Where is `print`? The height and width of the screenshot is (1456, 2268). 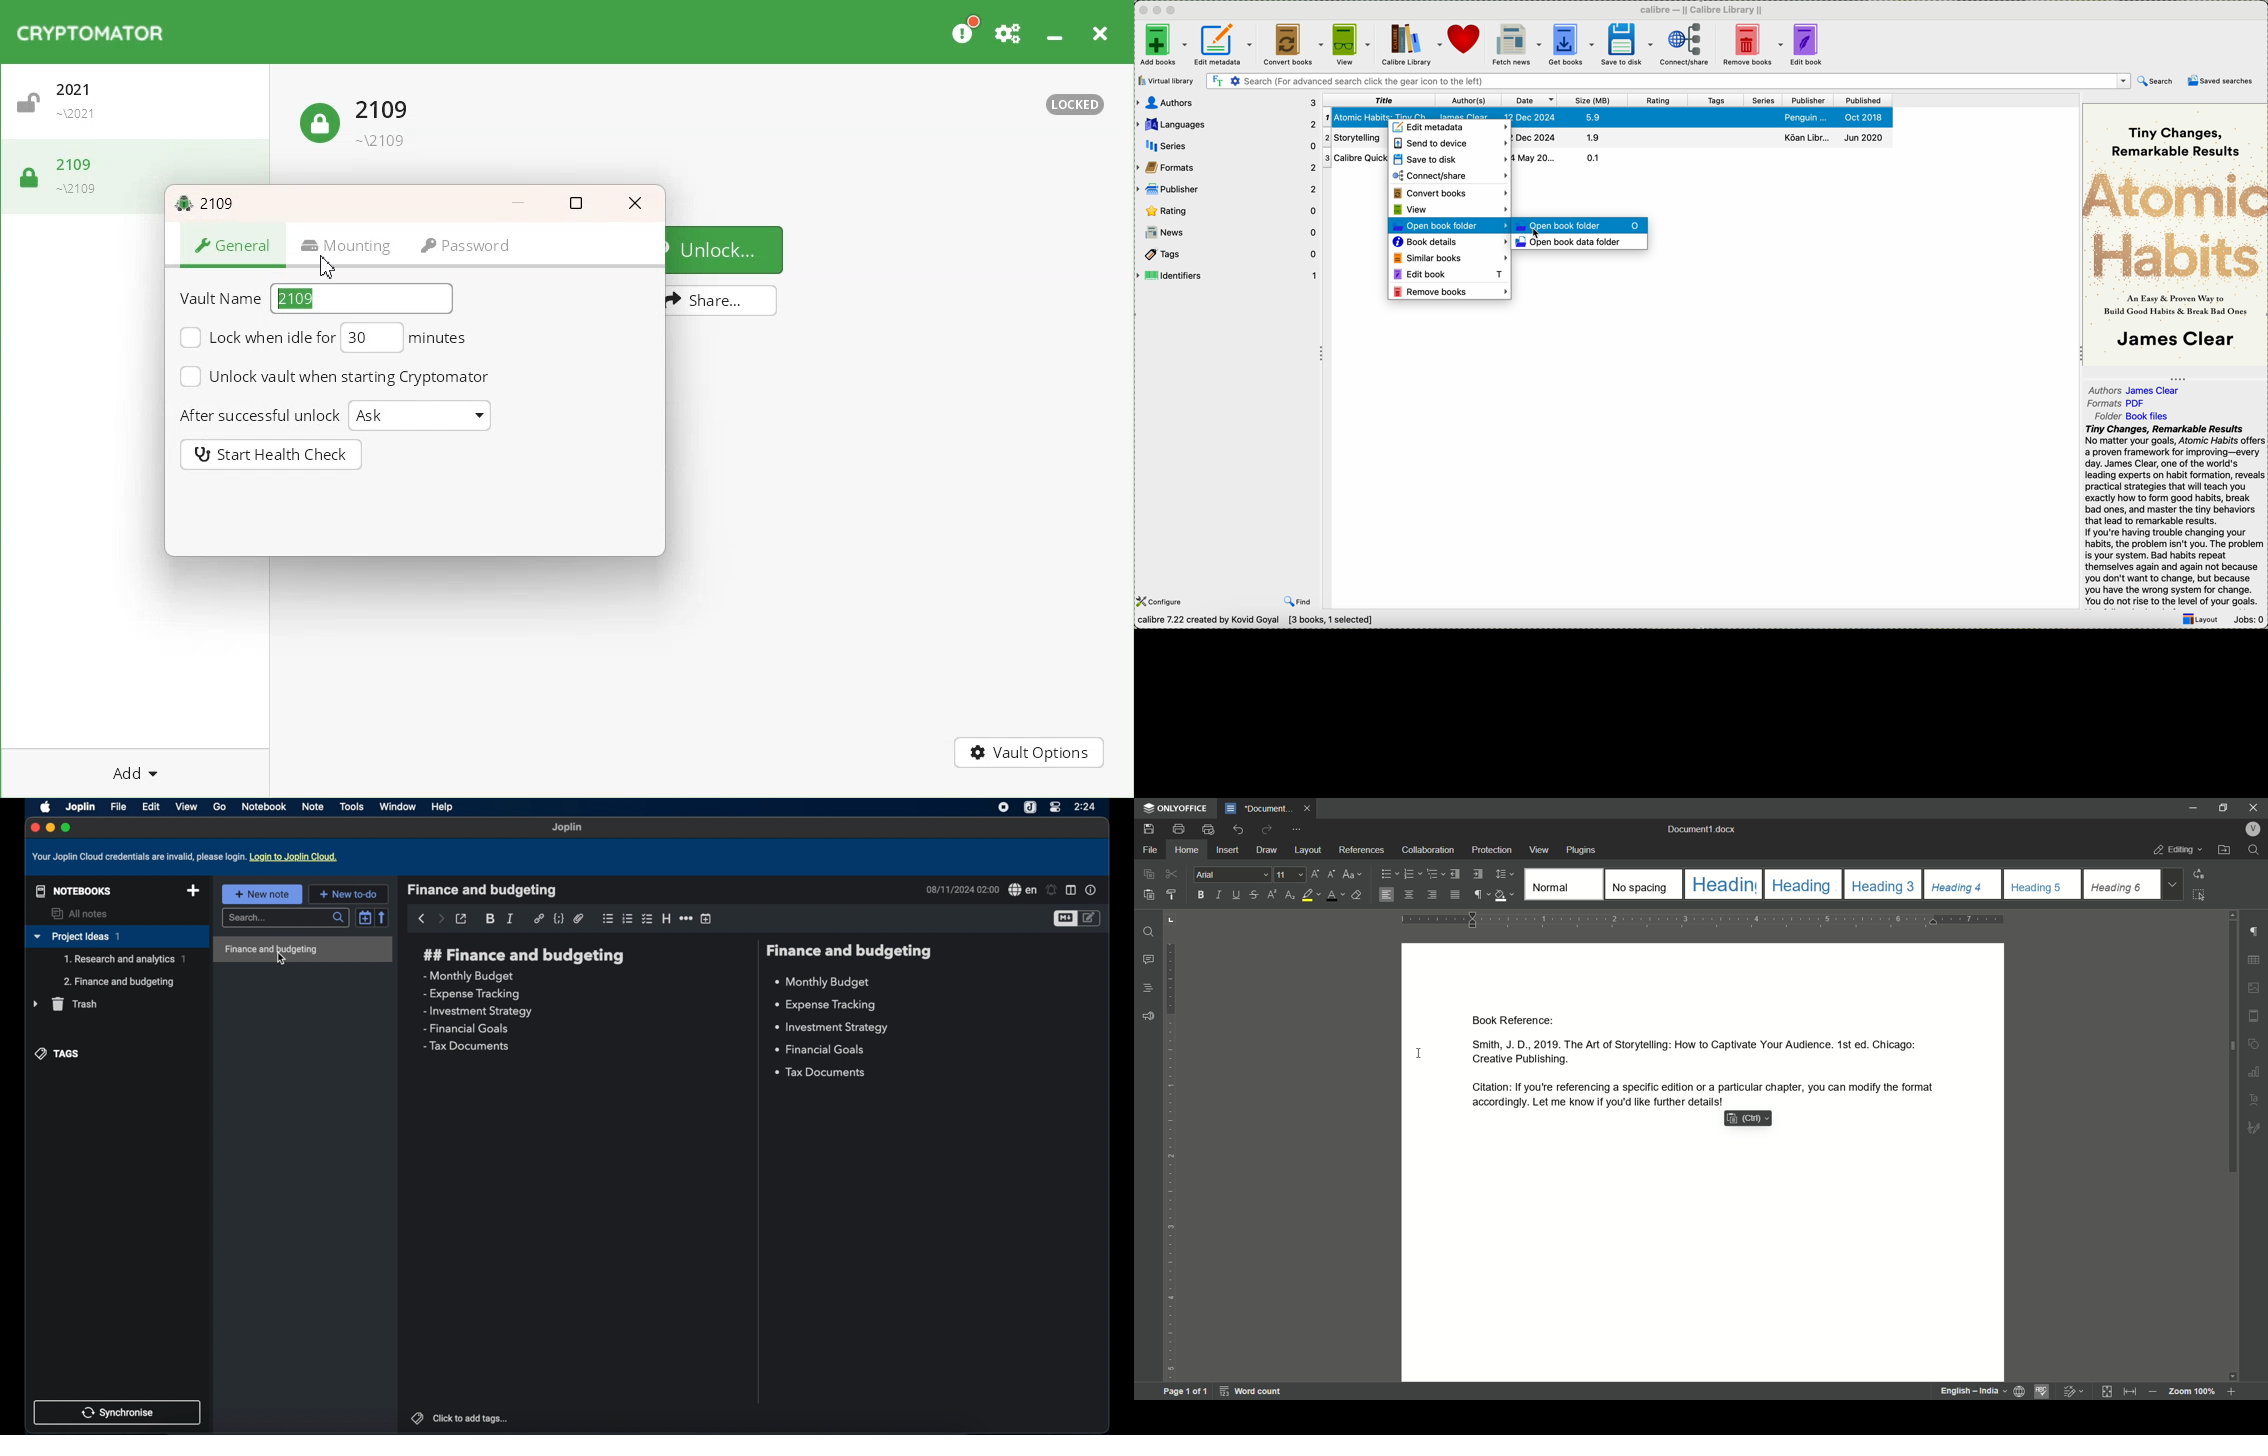
print is located at coordinates (1178, 830).